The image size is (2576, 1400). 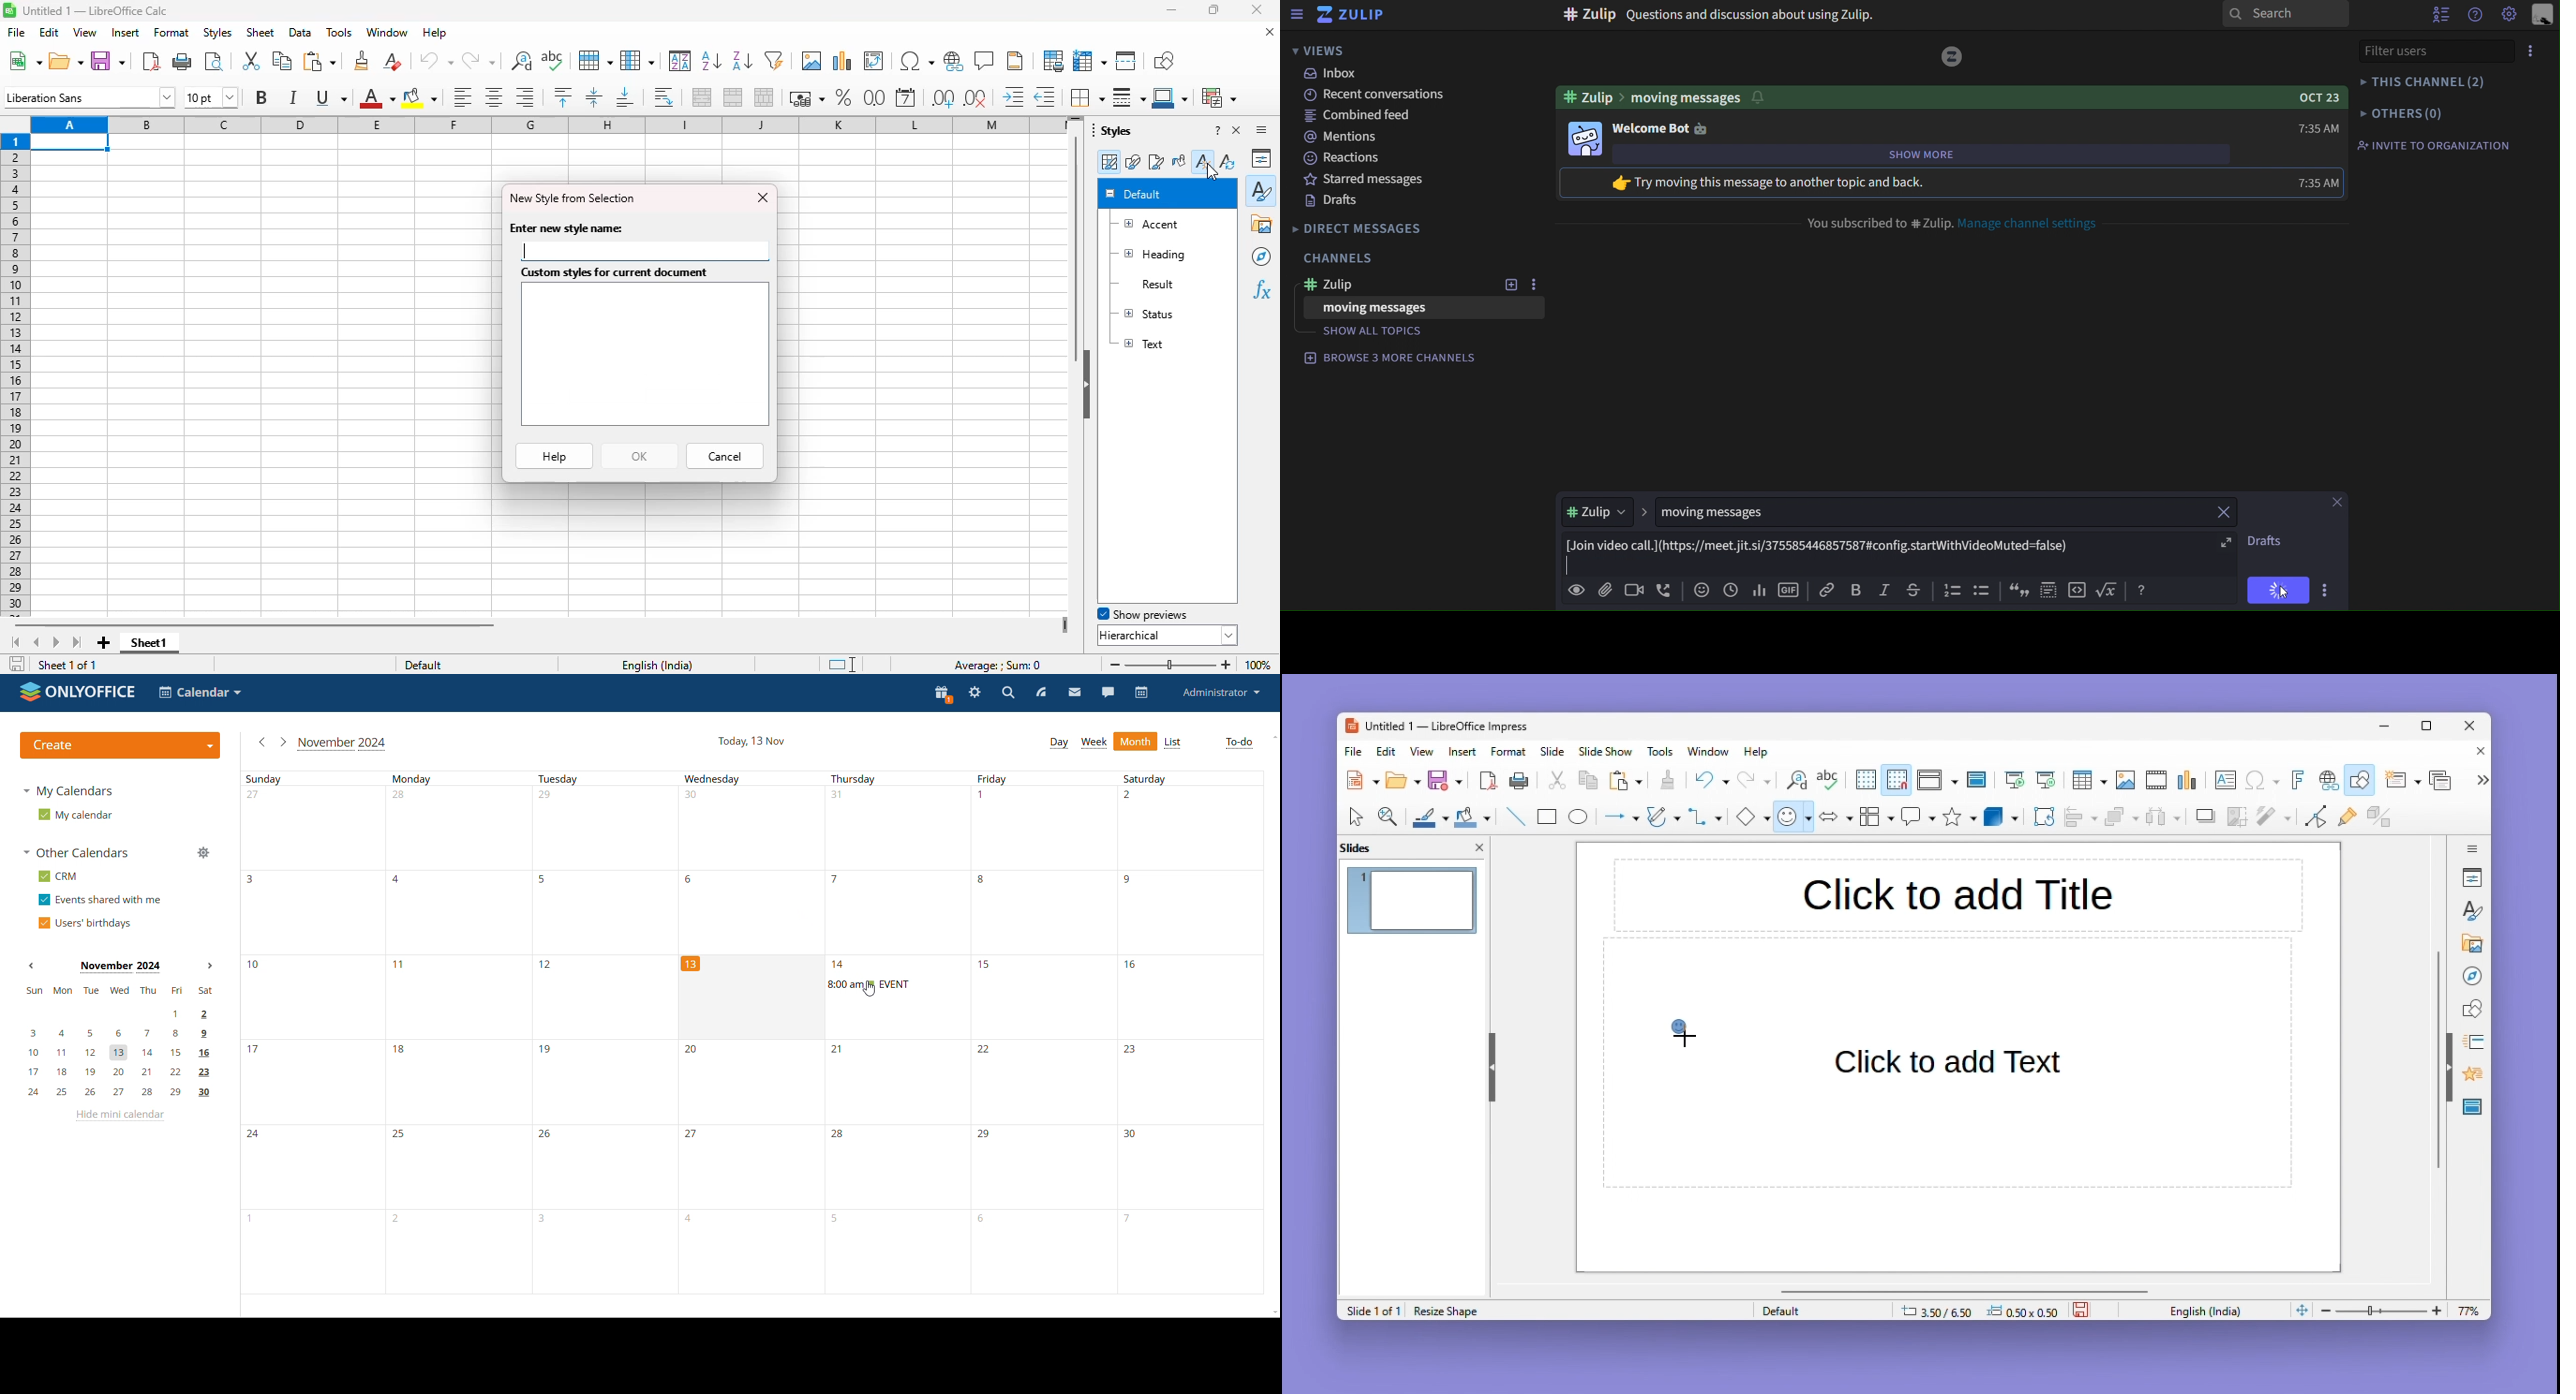 What do you see at coordinates (378, 97) in the screenshot?
I see `font color` at bounding box center [378, 97].